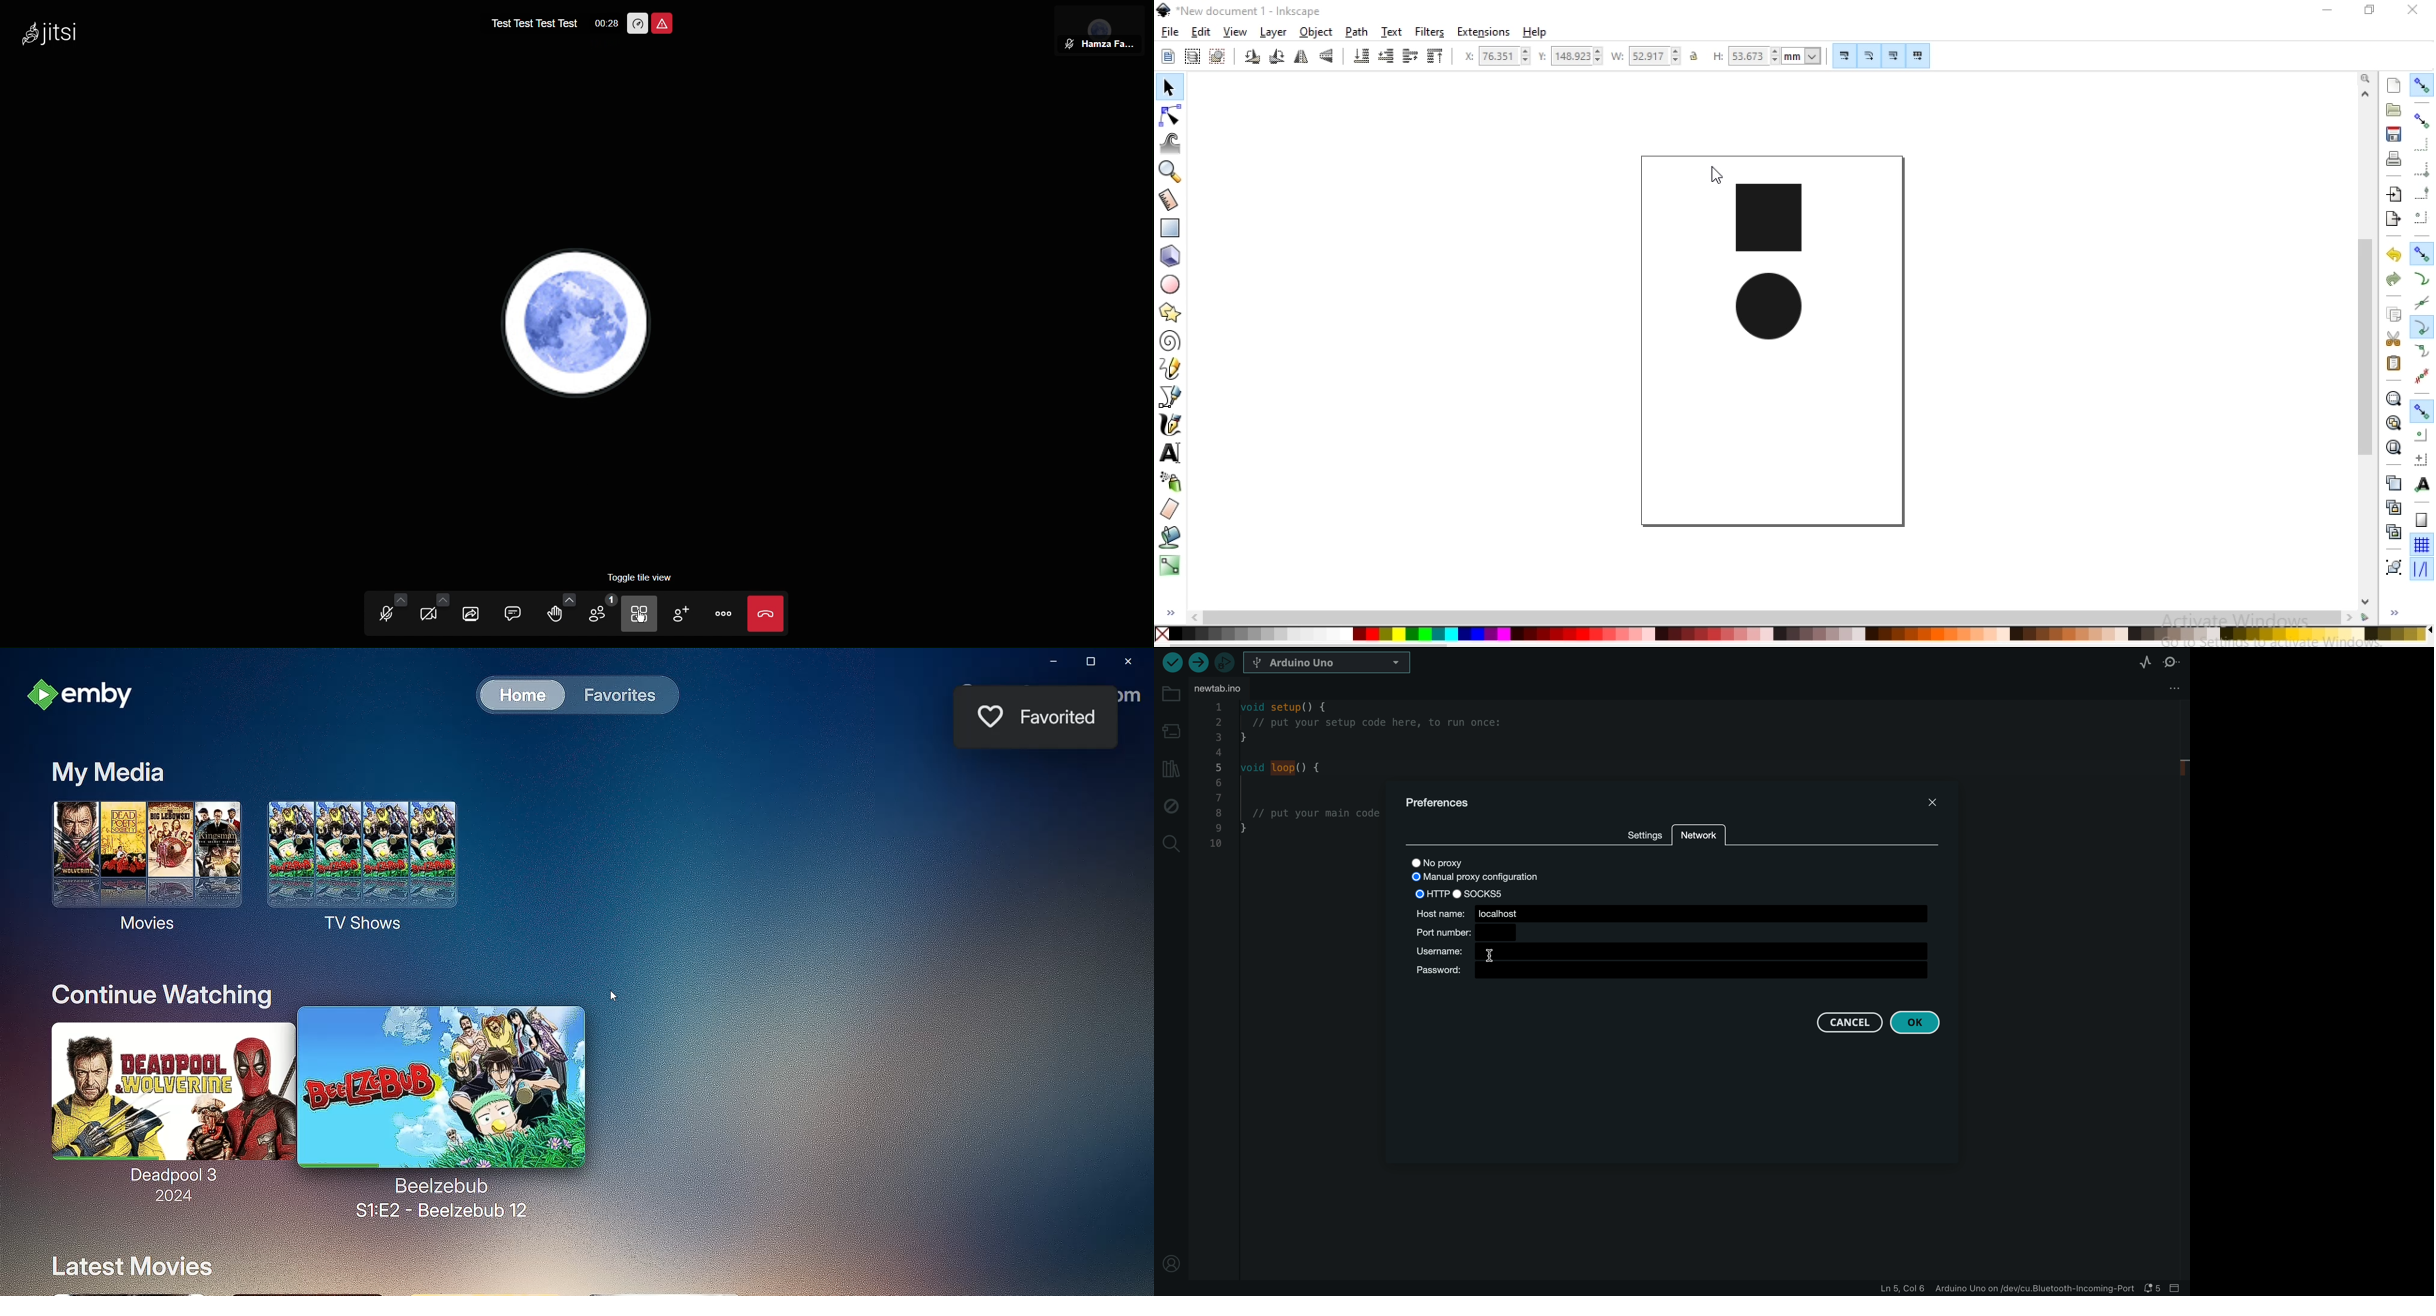  Describe the element at coordinates (1170, 452) in the screenshot. I see `create and edit text objects` at that location.